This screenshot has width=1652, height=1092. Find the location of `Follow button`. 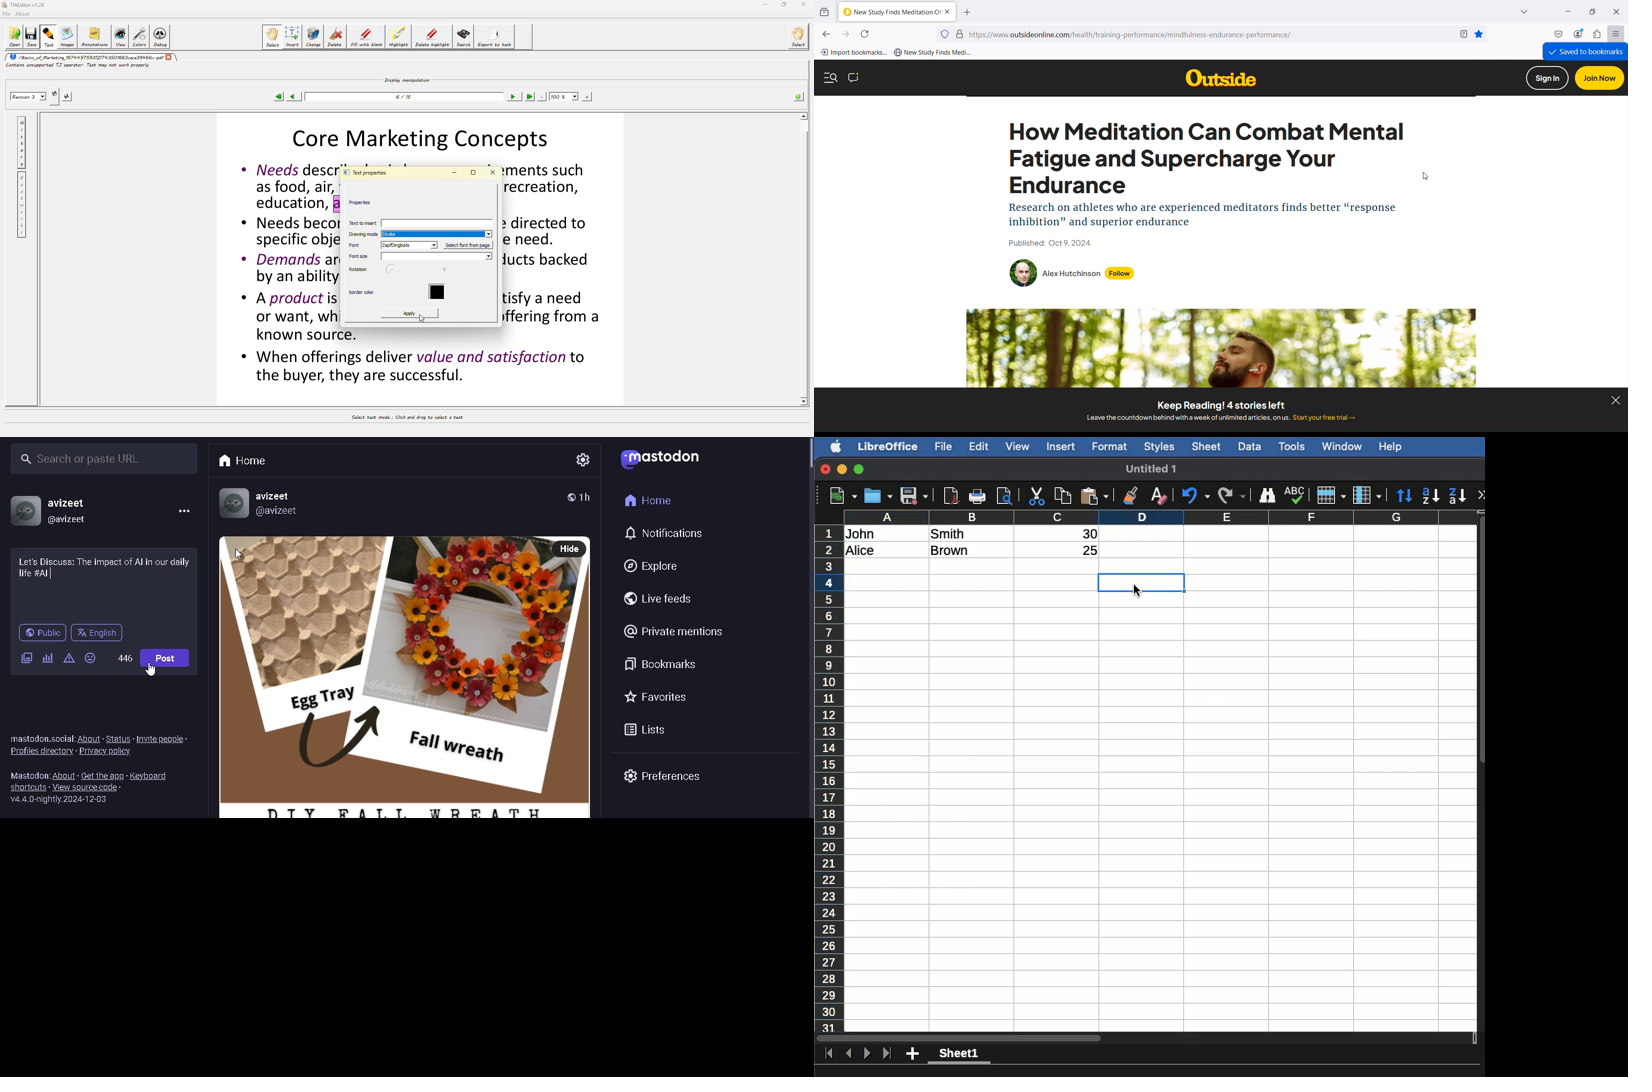

Follow button is located at coordinates (1120, 274).